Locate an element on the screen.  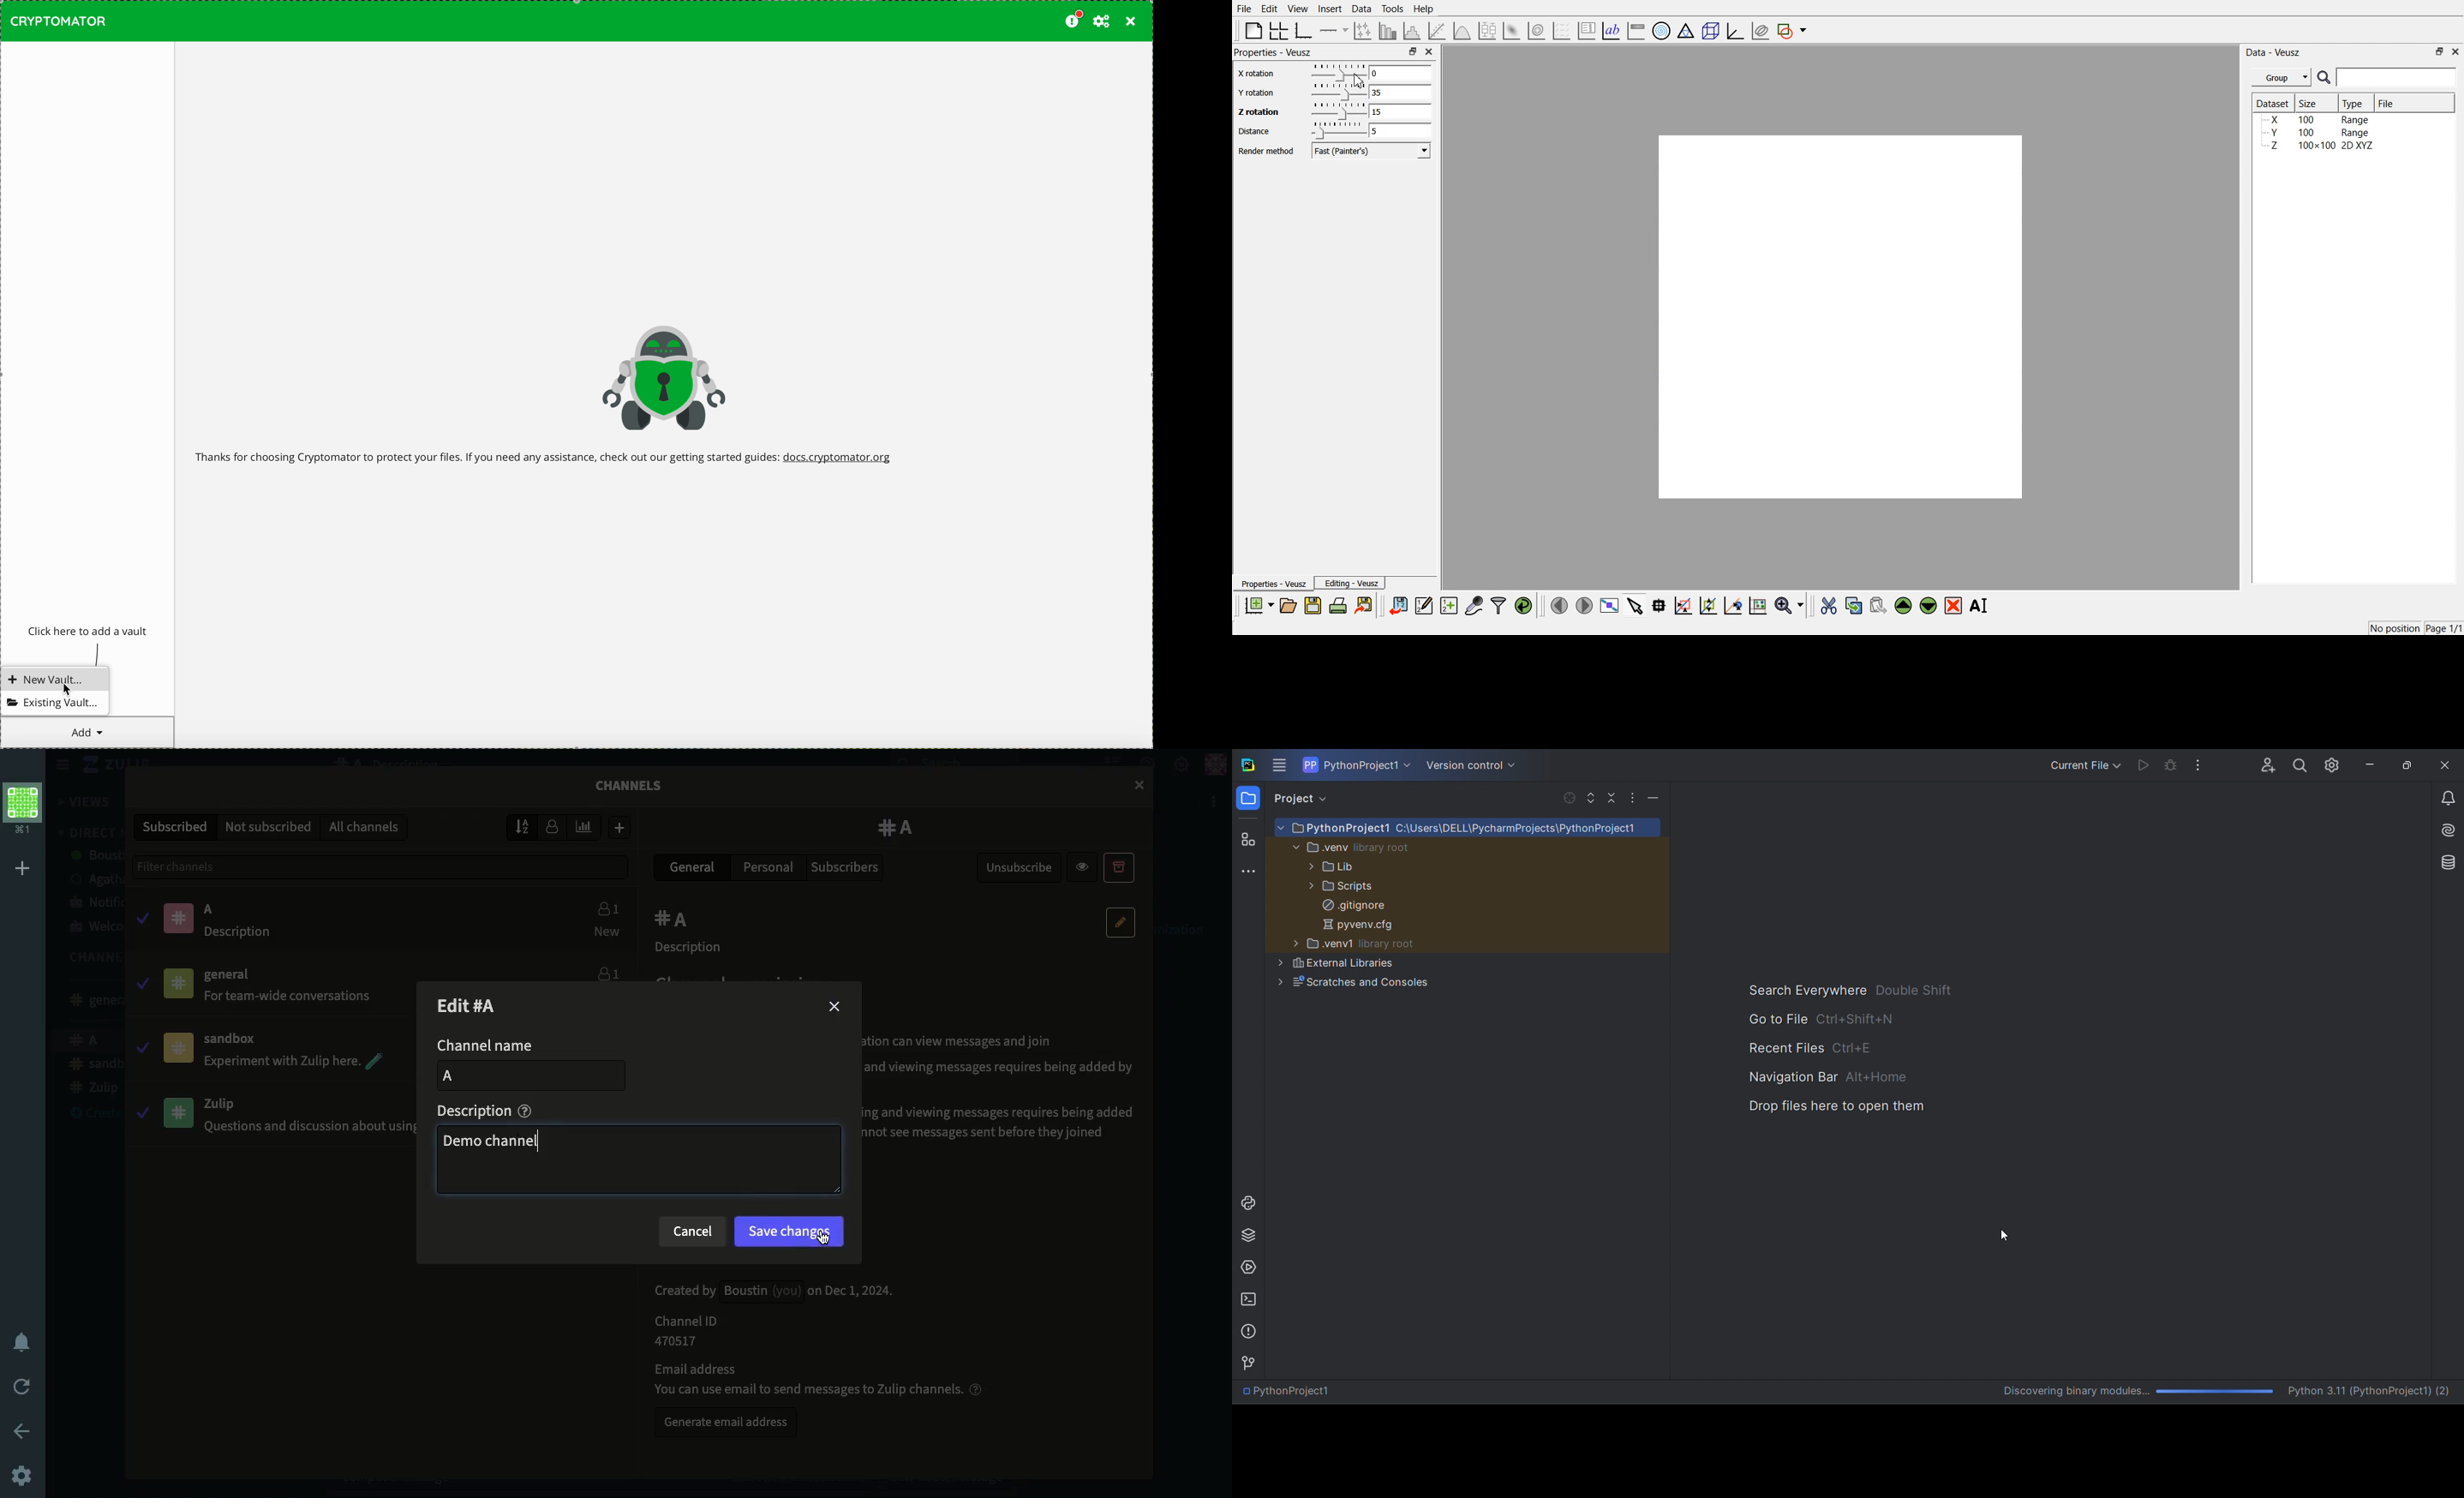
Type is located at coordinates (2354, 103).